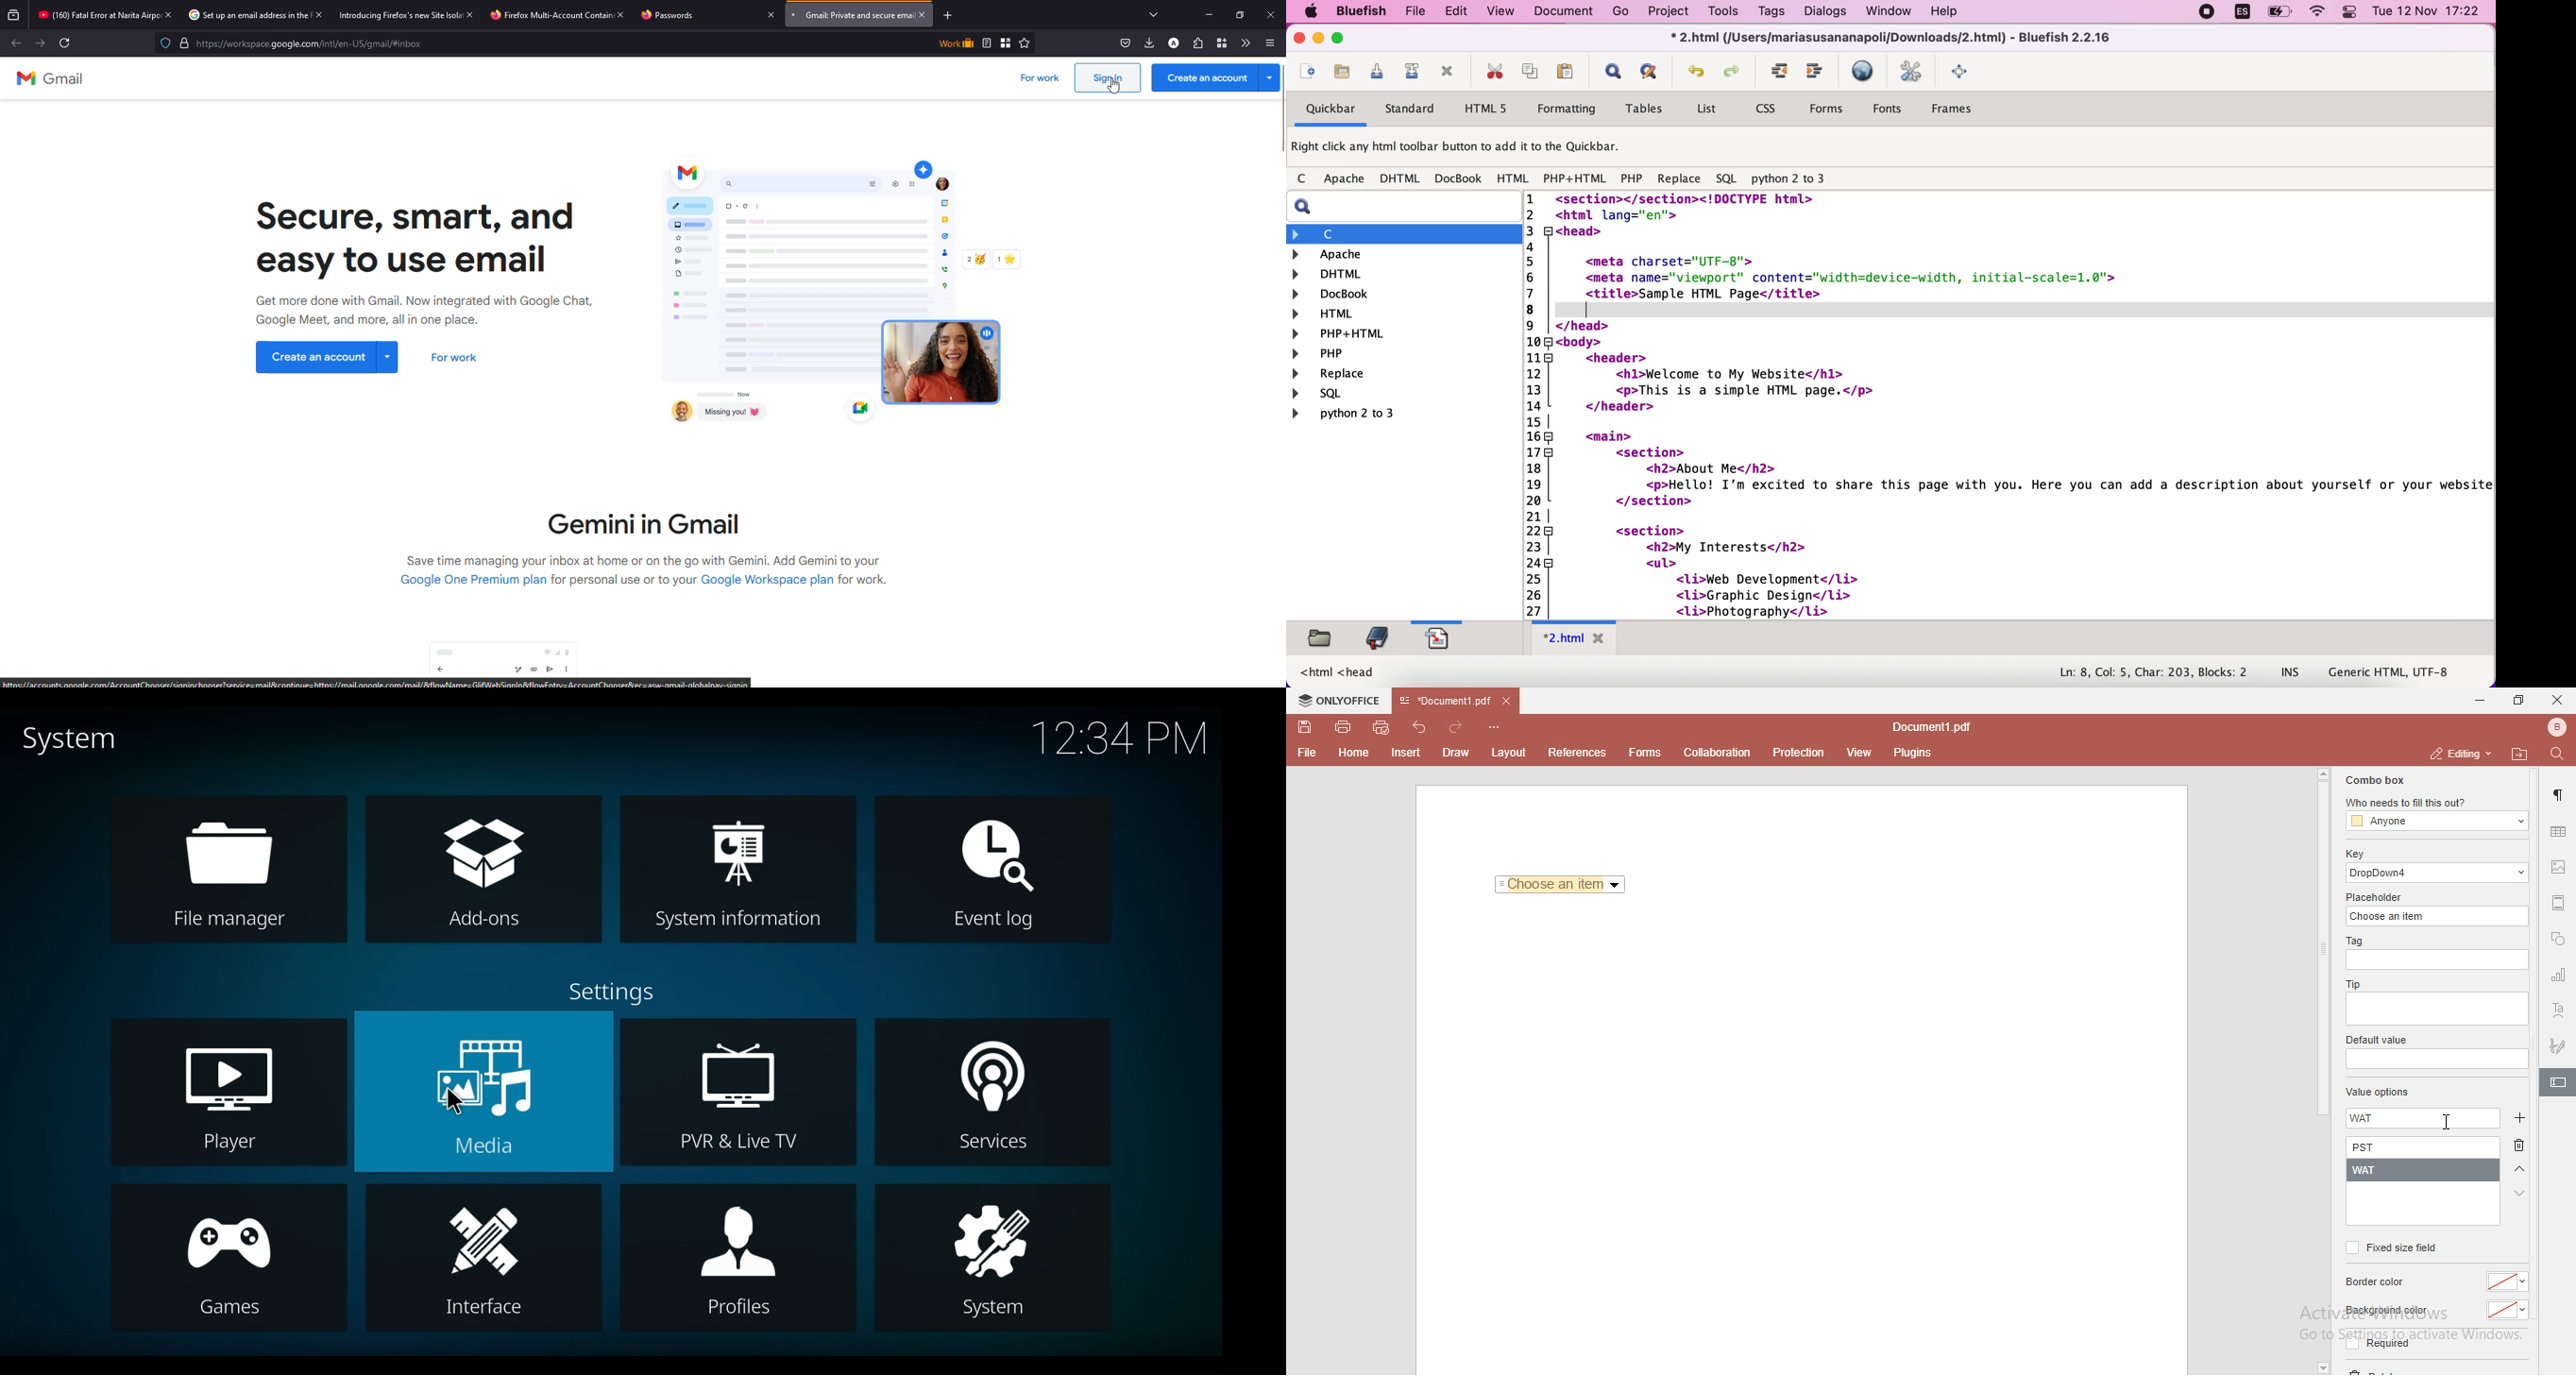 The image size is (2576, 1400). Describe the element at coordinates (458, 358) in the screenshot. I see `for work` at that location.